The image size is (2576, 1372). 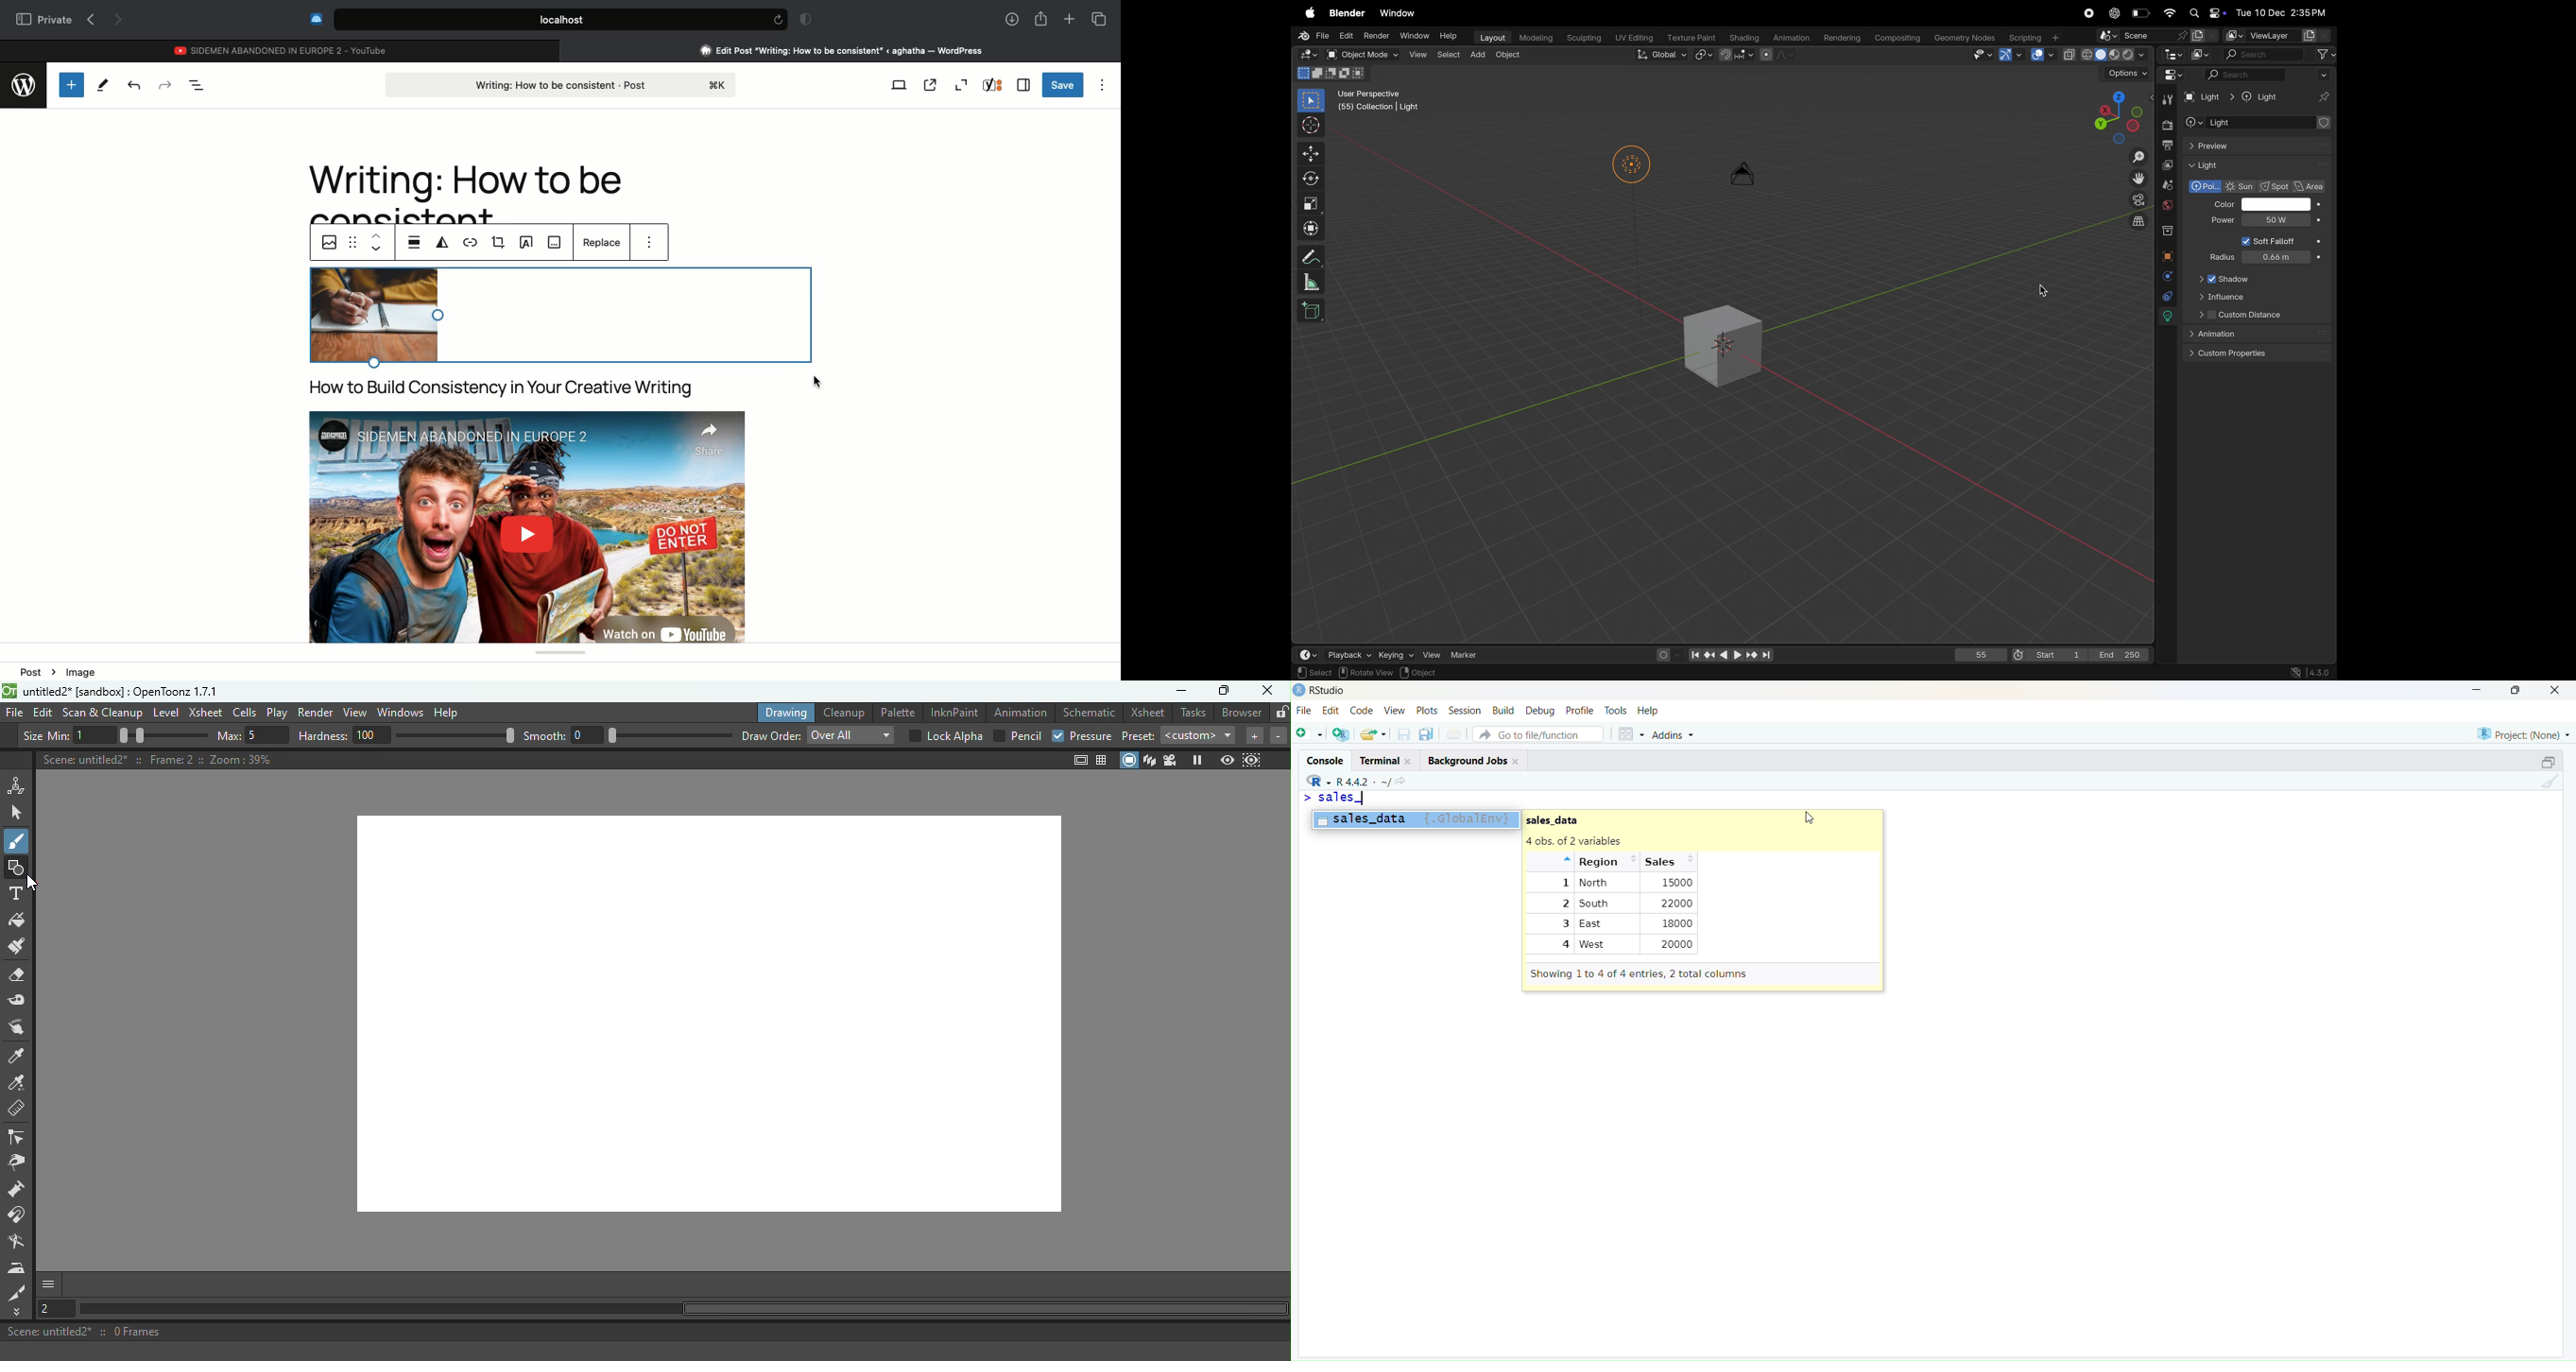 What do you see at coordinates (1415, 819) in the screenshot?
I see `sales_data` at bounding box center [1415, 819].